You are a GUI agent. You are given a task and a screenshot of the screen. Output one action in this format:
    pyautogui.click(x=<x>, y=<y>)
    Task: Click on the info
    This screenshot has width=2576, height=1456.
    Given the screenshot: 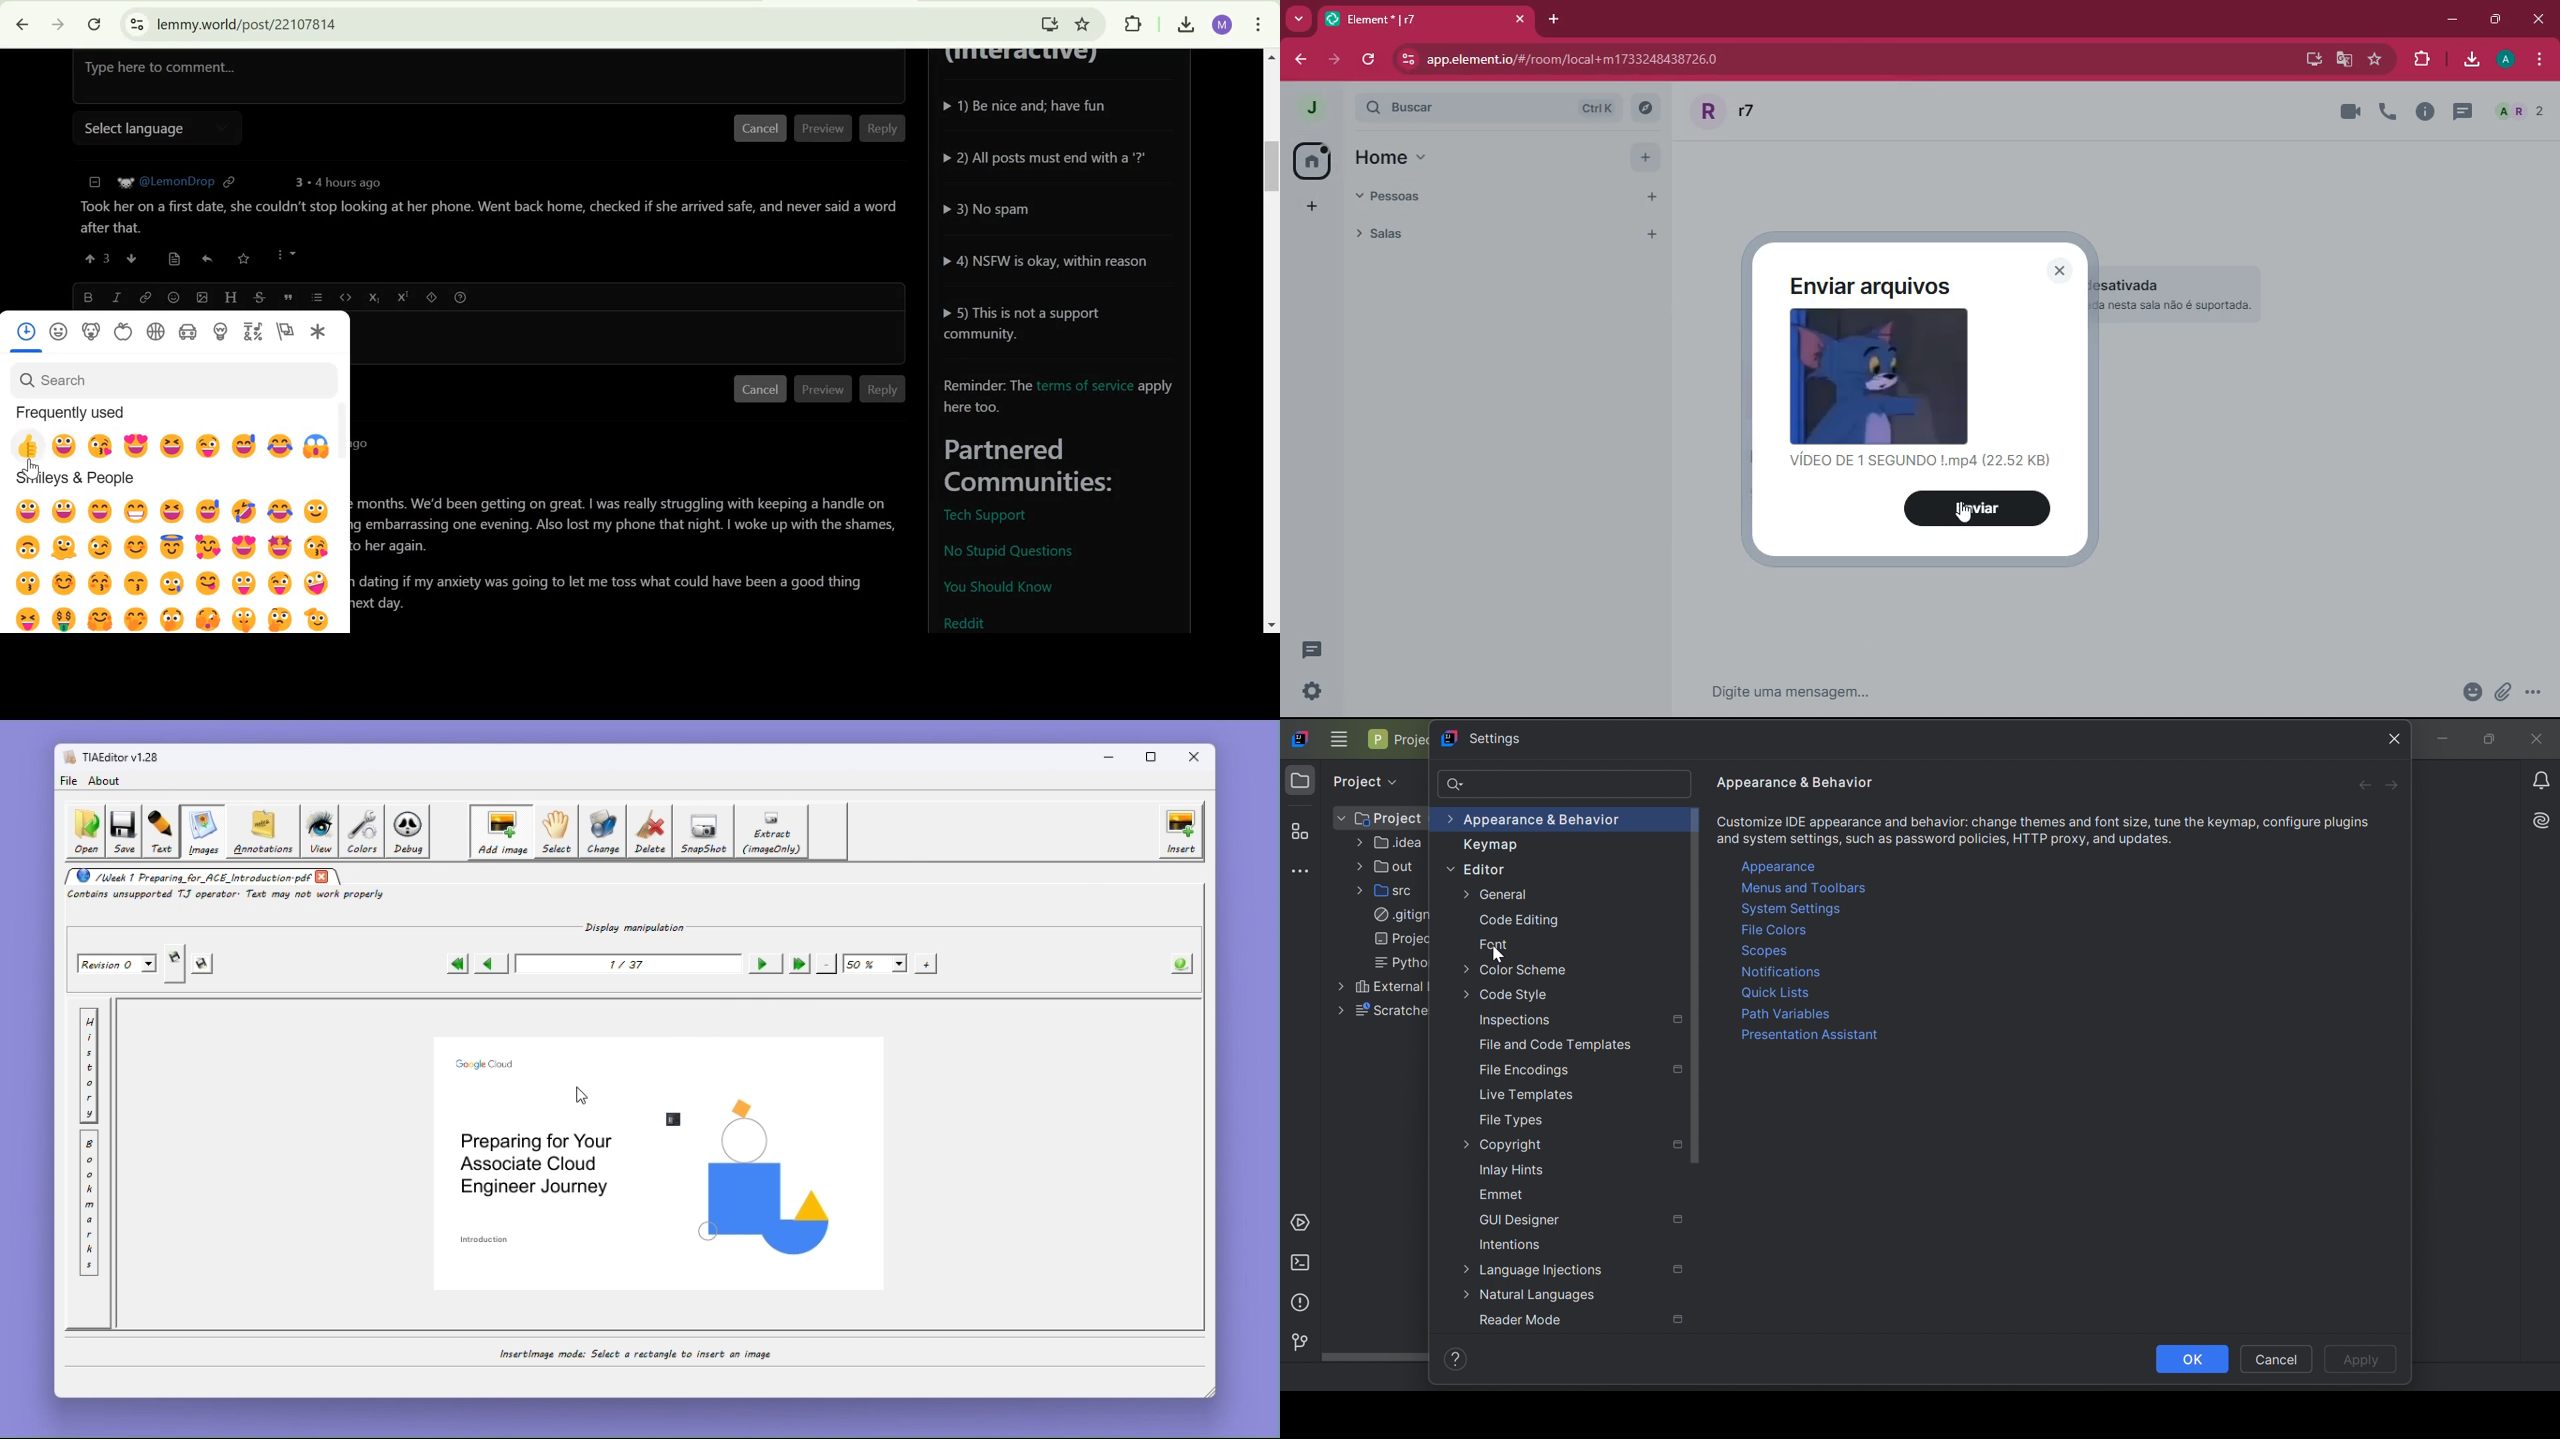 What is the action you would take?
    pyautogui.click(x=2424, y=112)
    